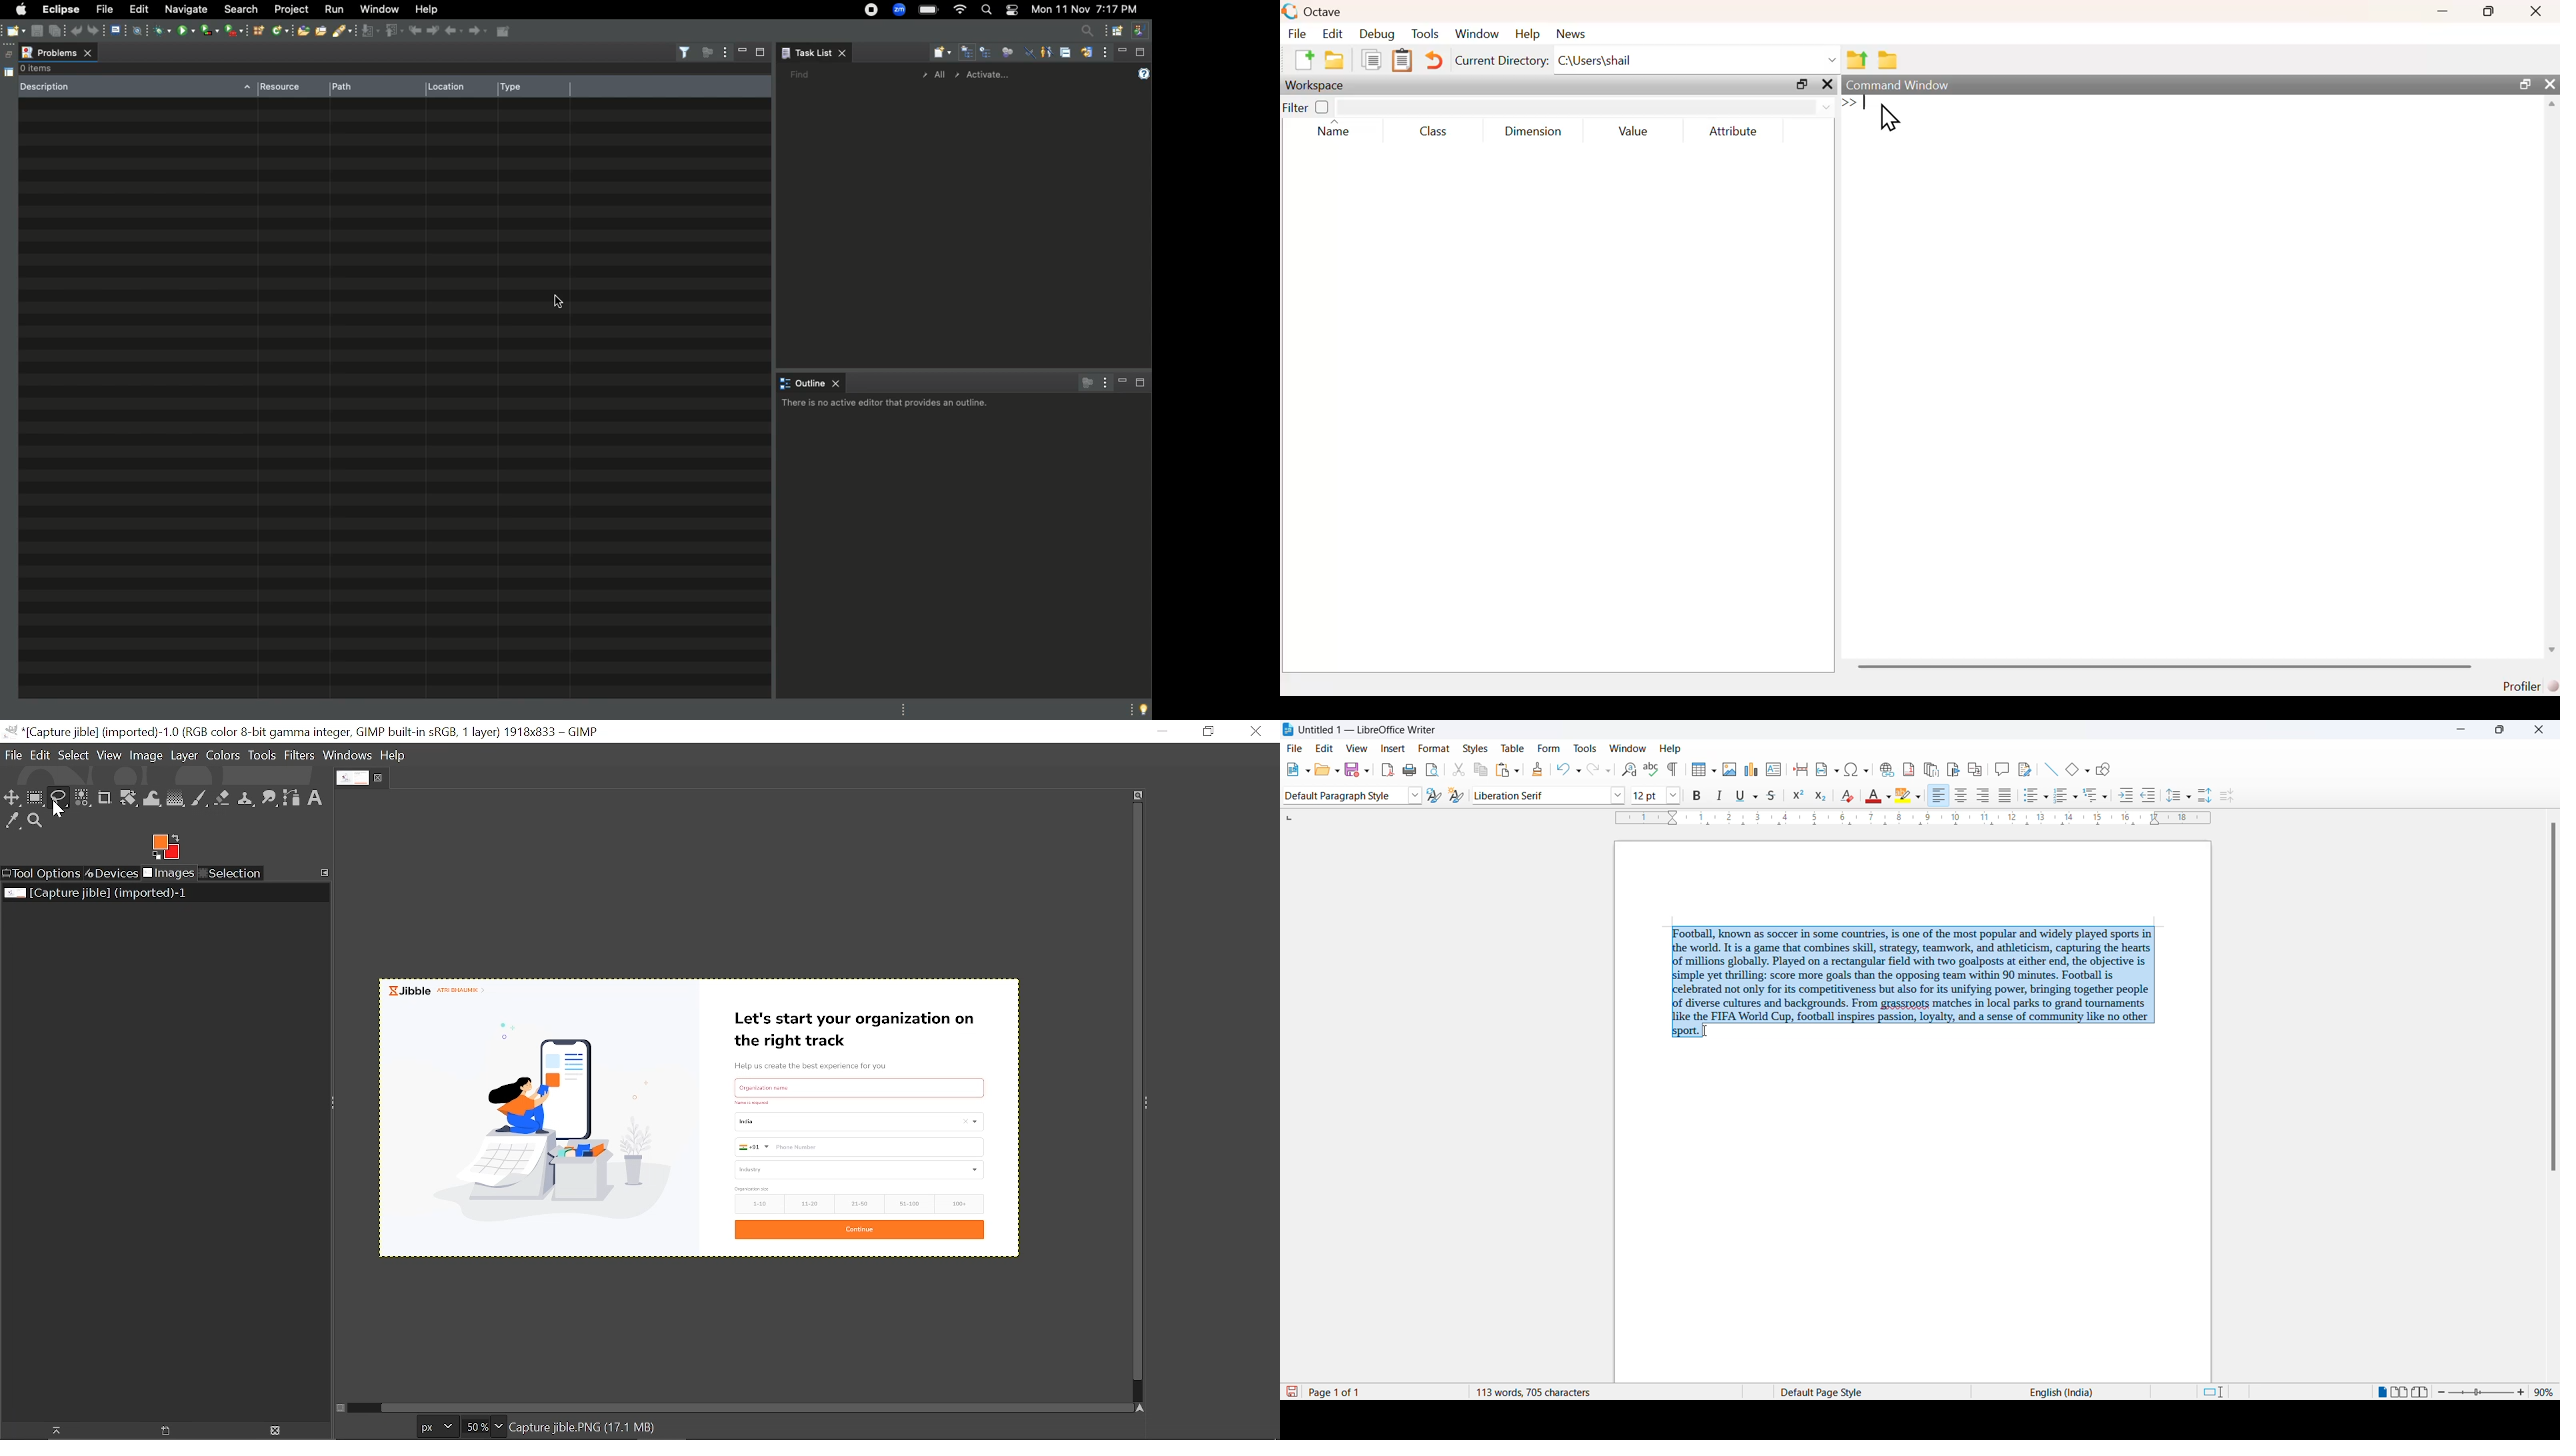 The width and height of the screenshot is (2576, 1456). What do you see at coordinates (1434, 795) in the screenshot?
I see `update selected style` at bounding box center [1434, 795].